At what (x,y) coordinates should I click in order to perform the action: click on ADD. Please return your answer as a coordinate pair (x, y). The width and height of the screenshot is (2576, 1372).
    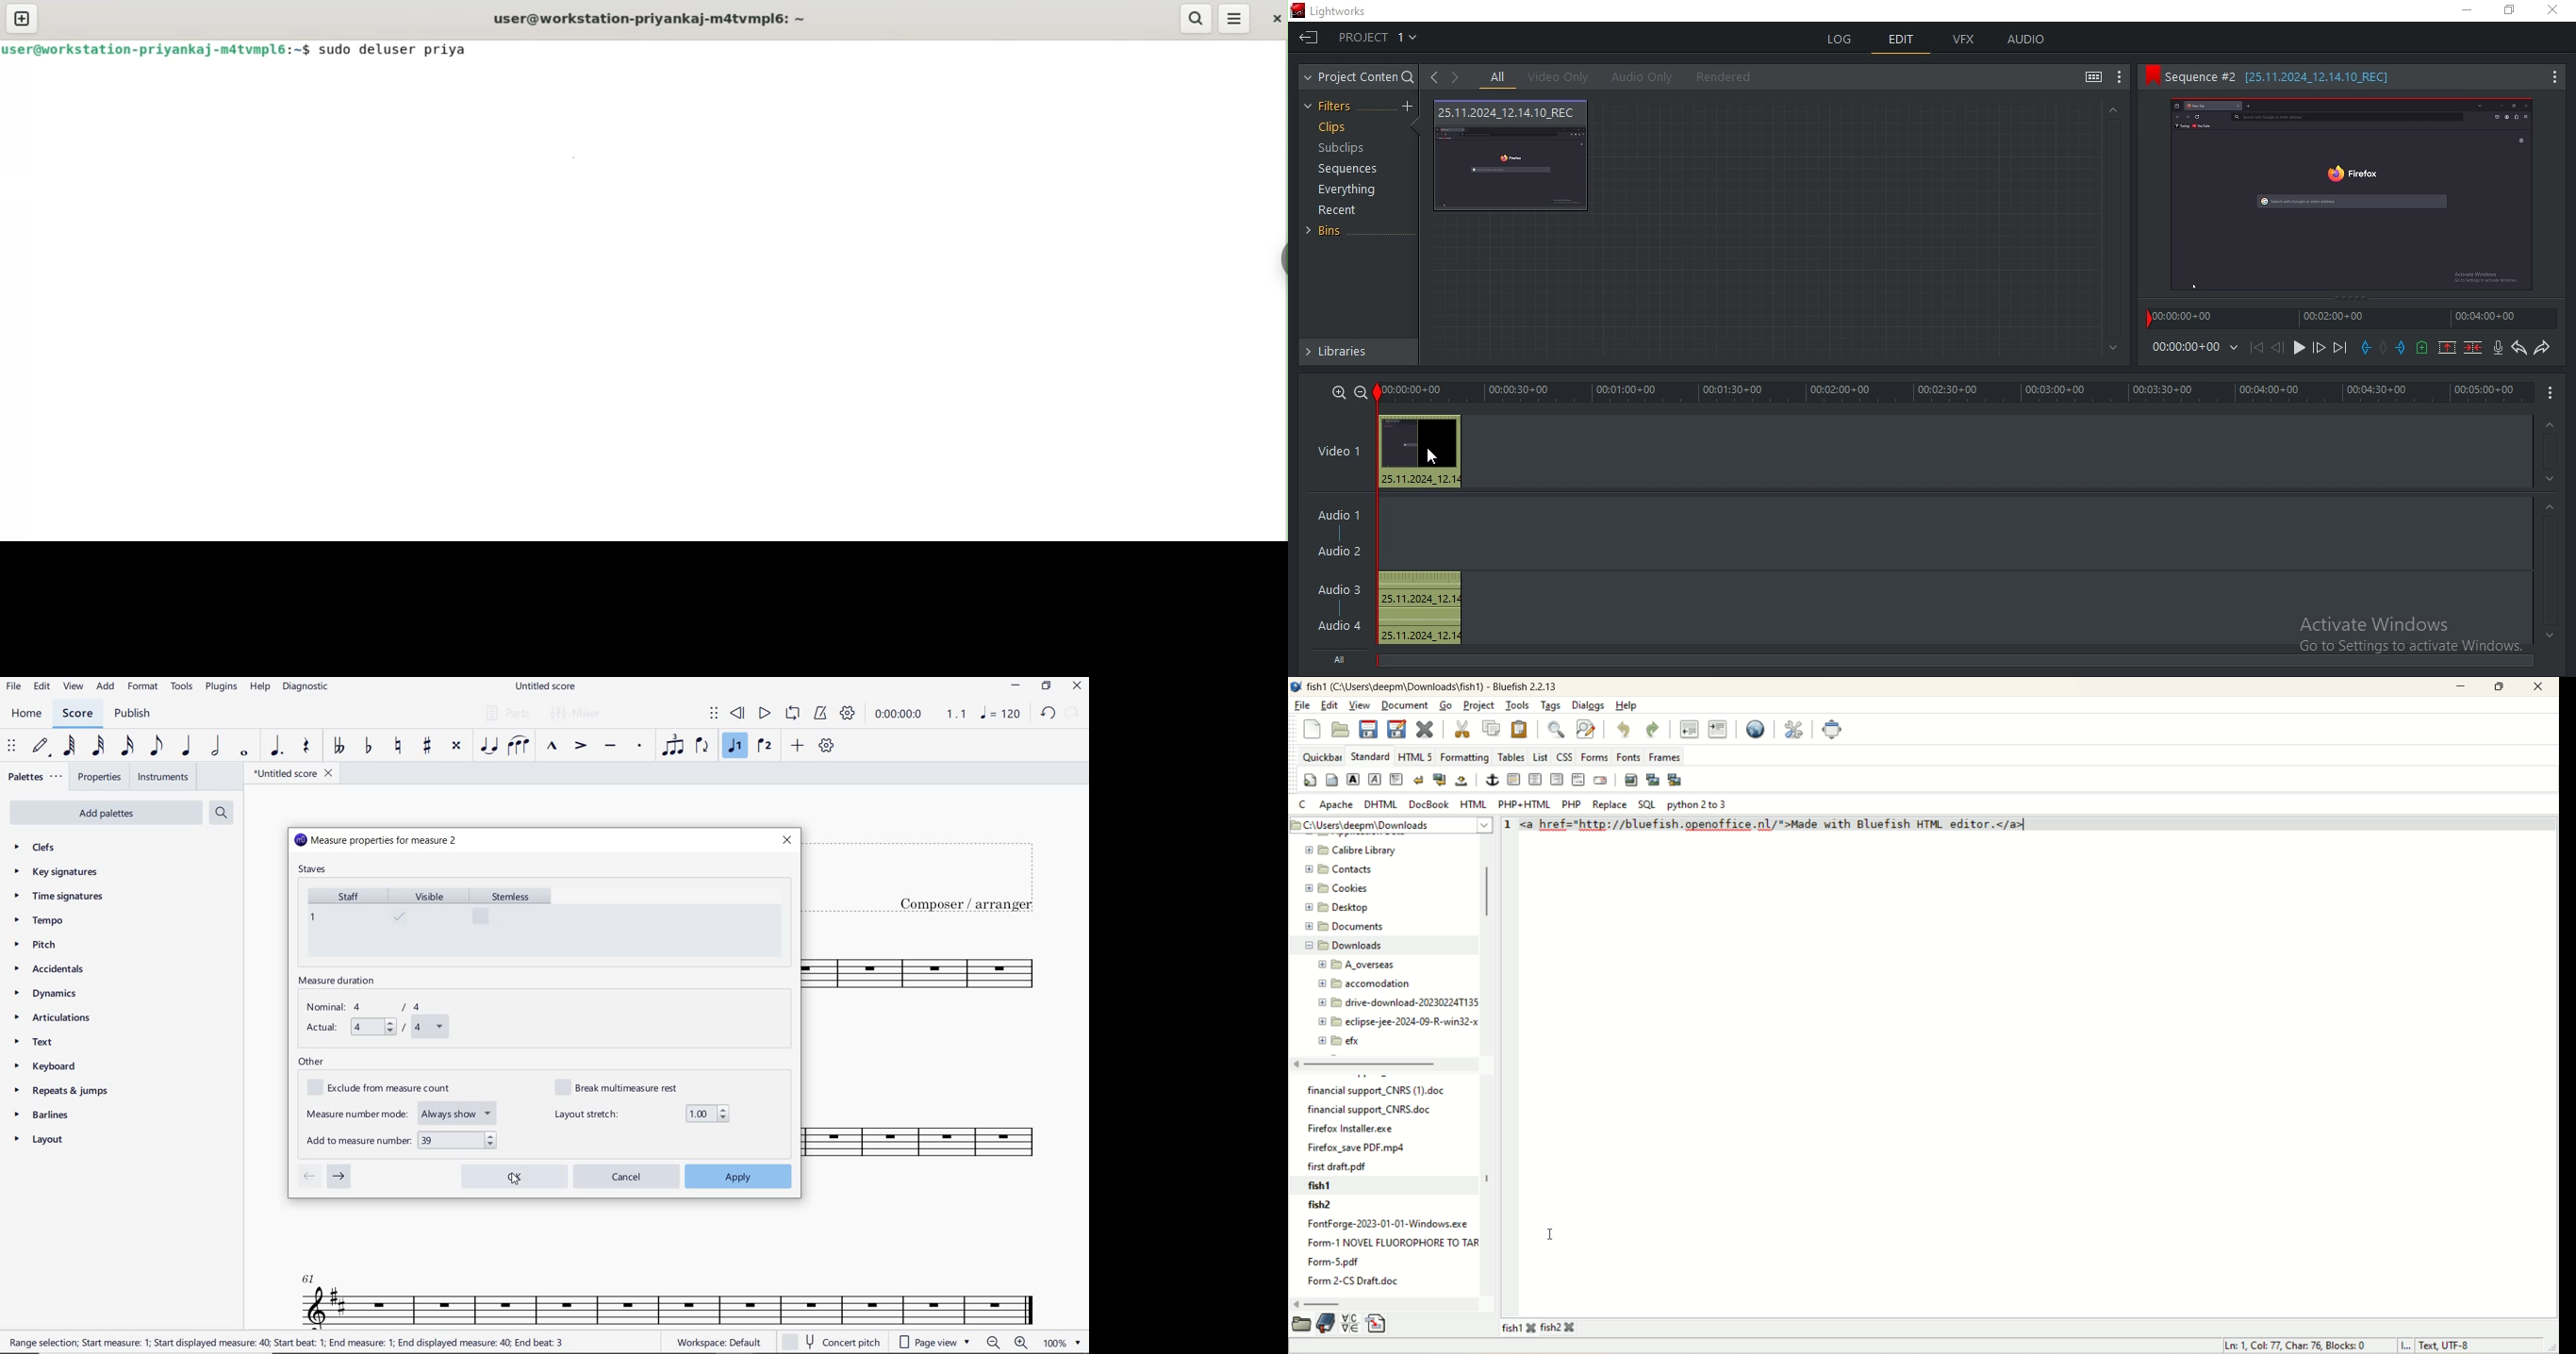
    Looking at the image, I should click on (106, 687).